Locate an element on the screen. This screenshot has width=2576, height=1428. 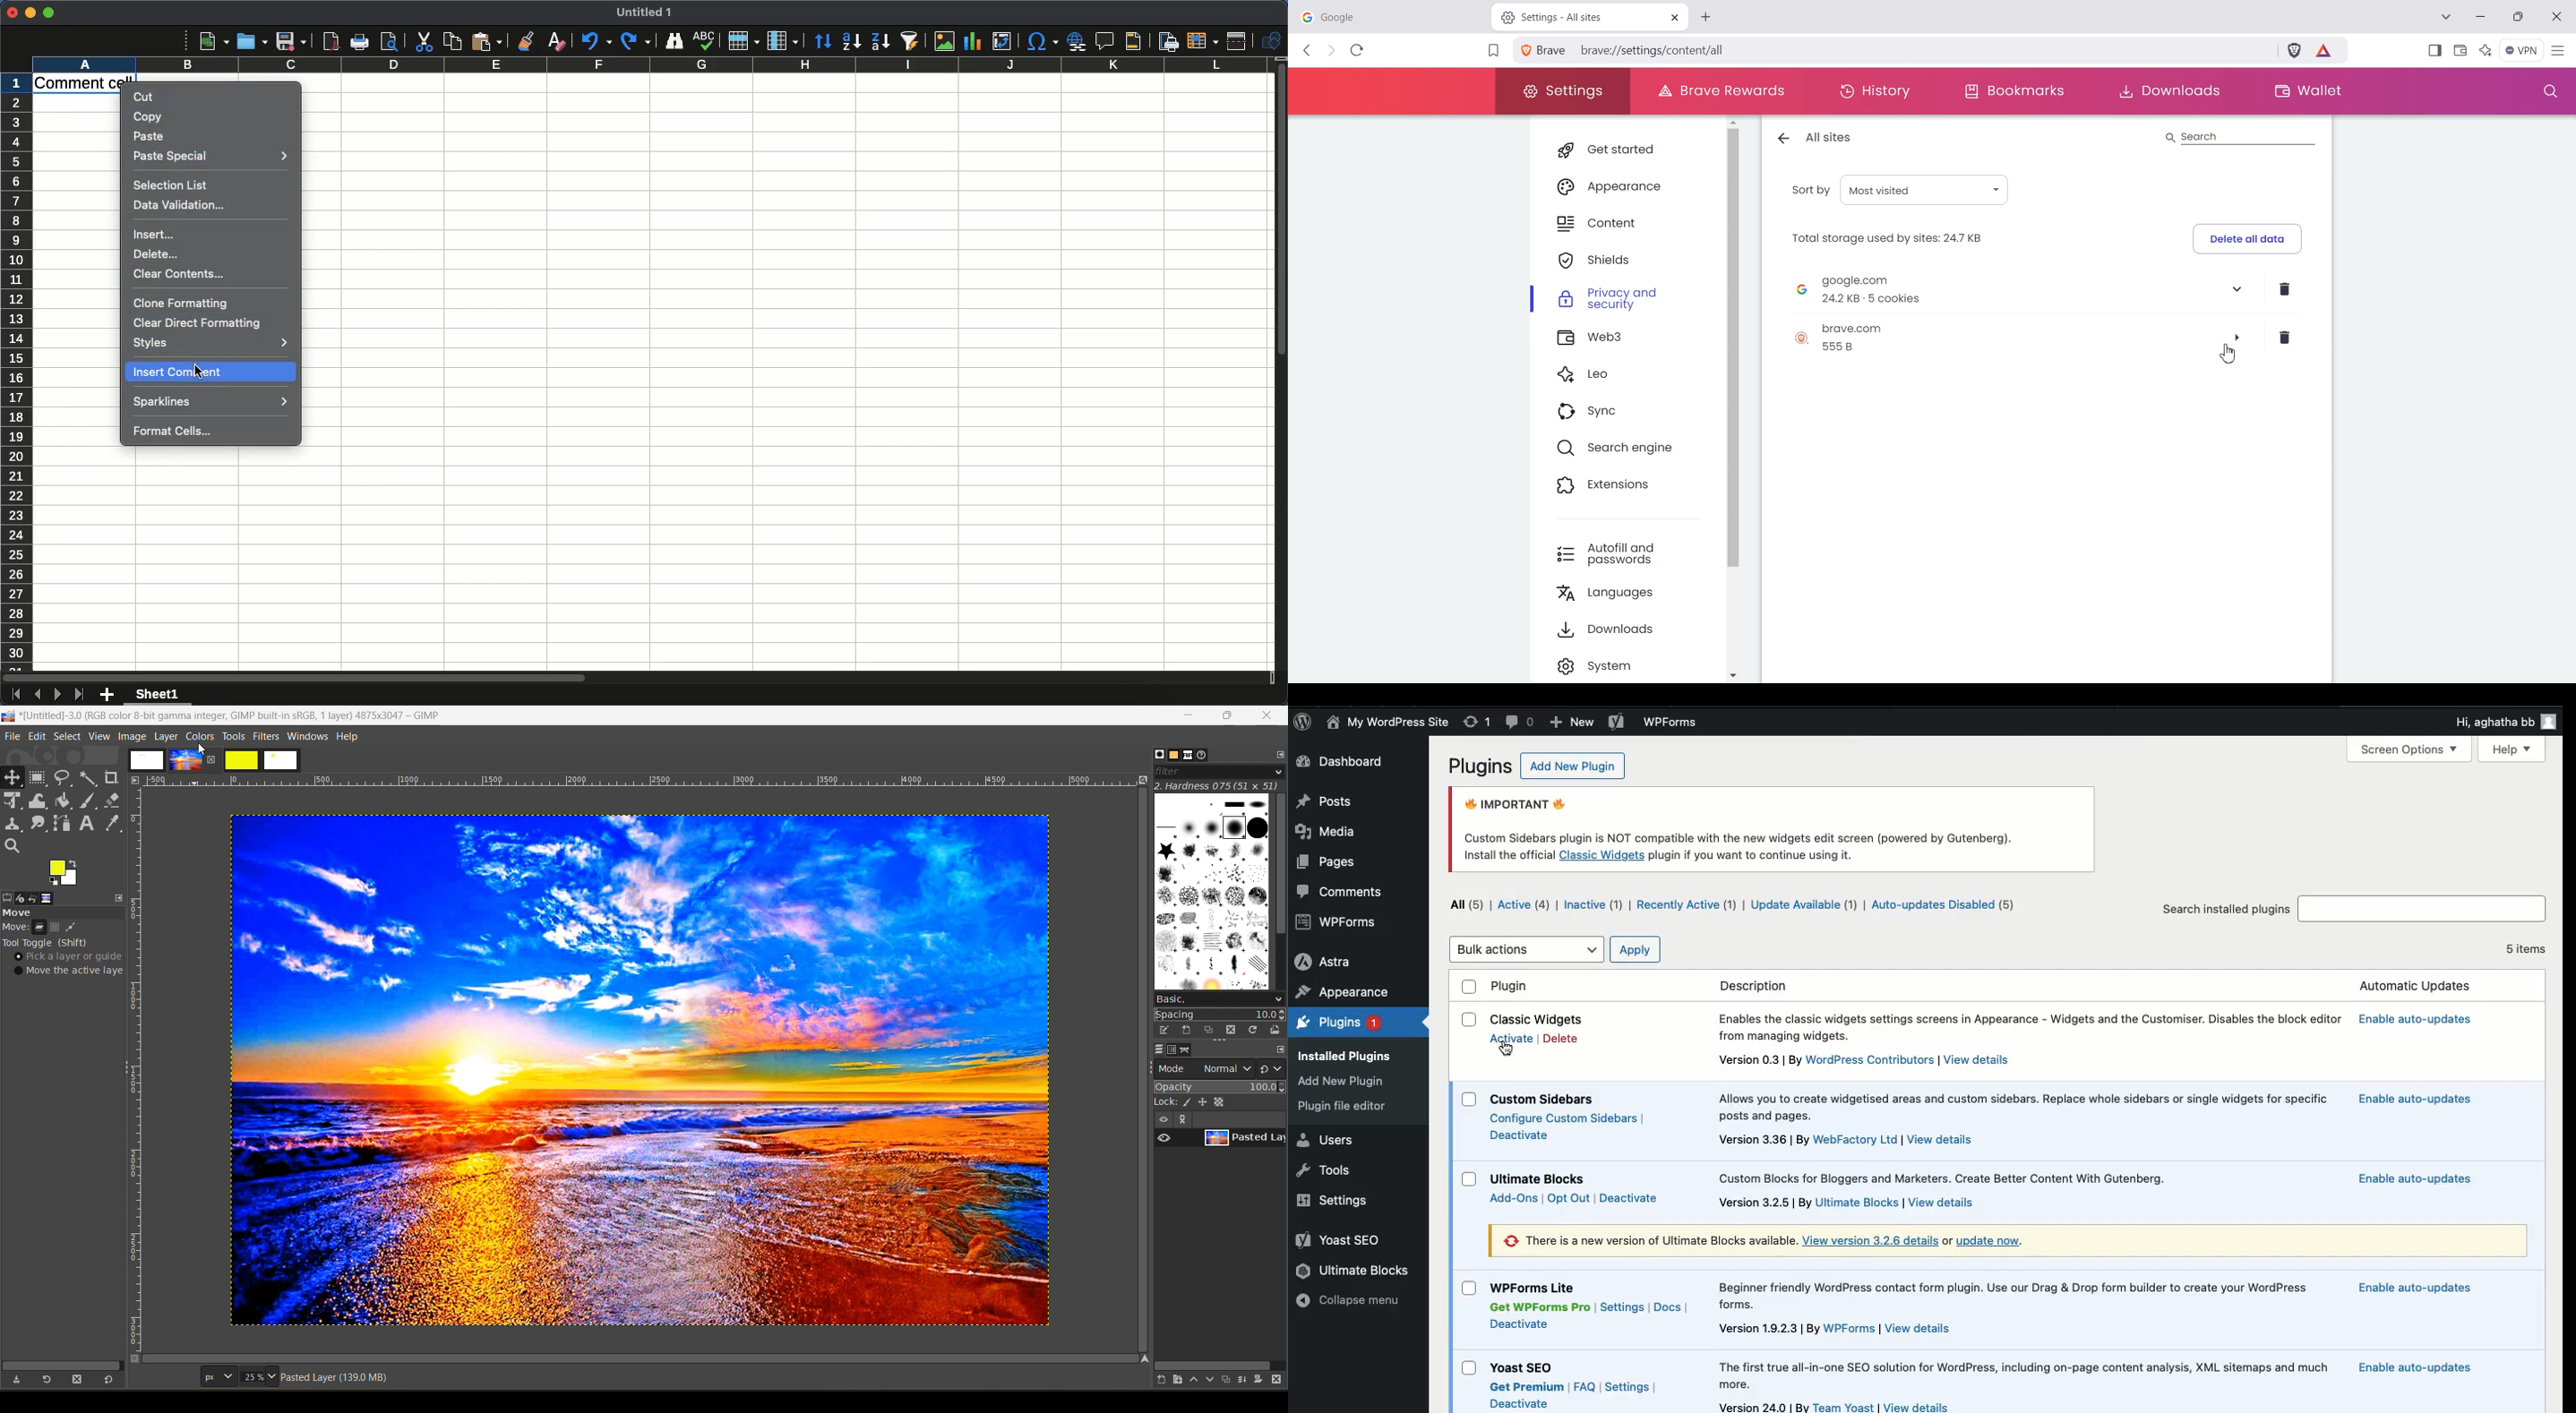
plugin if you want to continue using it. is located at coordinates (1753, 855).